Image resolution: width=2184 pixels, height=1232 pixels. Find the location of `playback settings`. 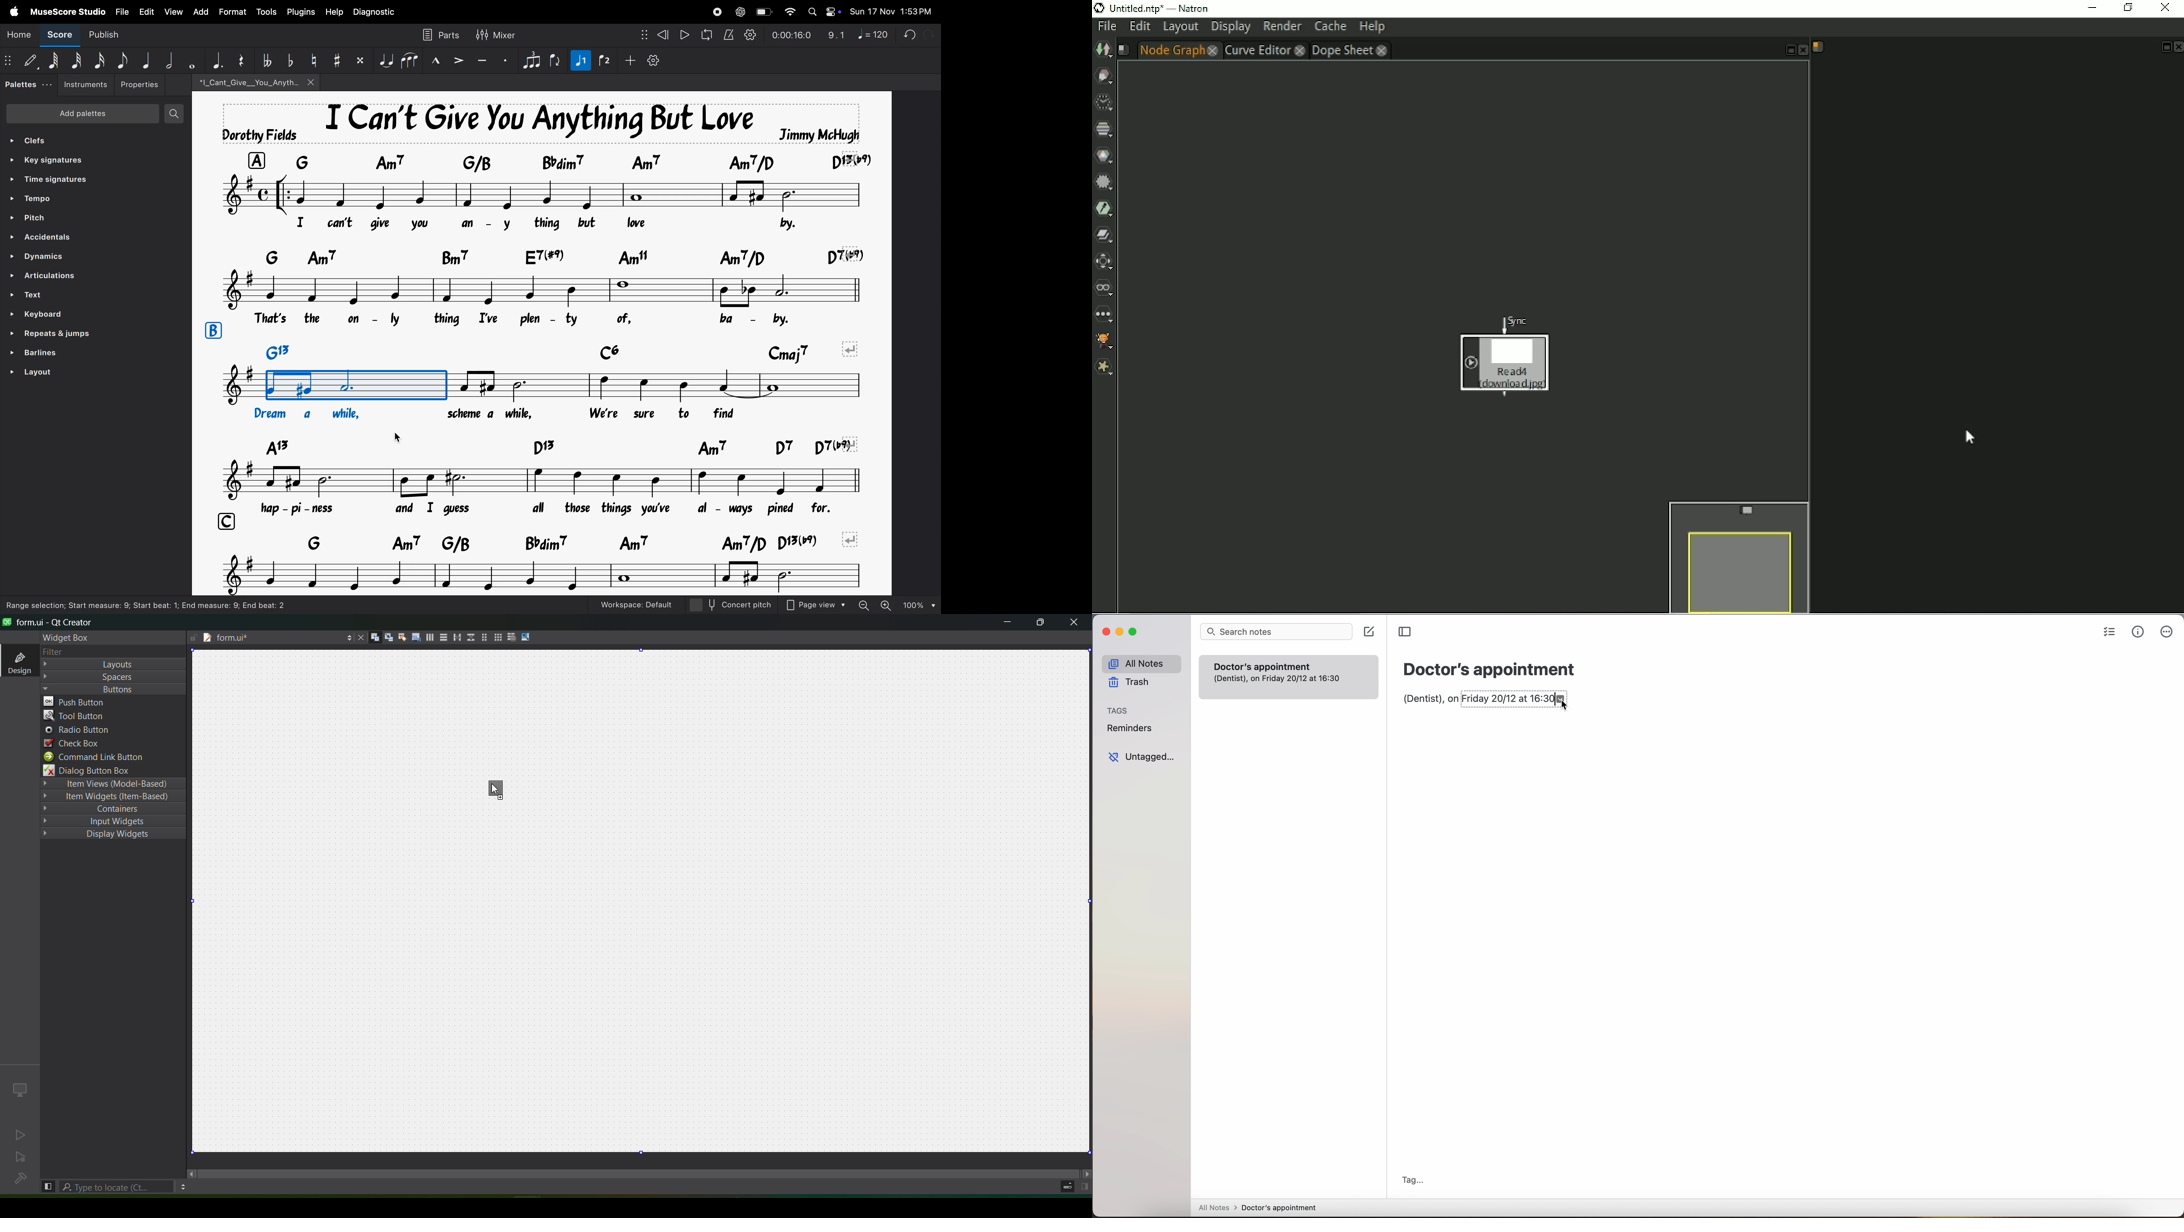

playback settings is located at coordinates (750, 33).